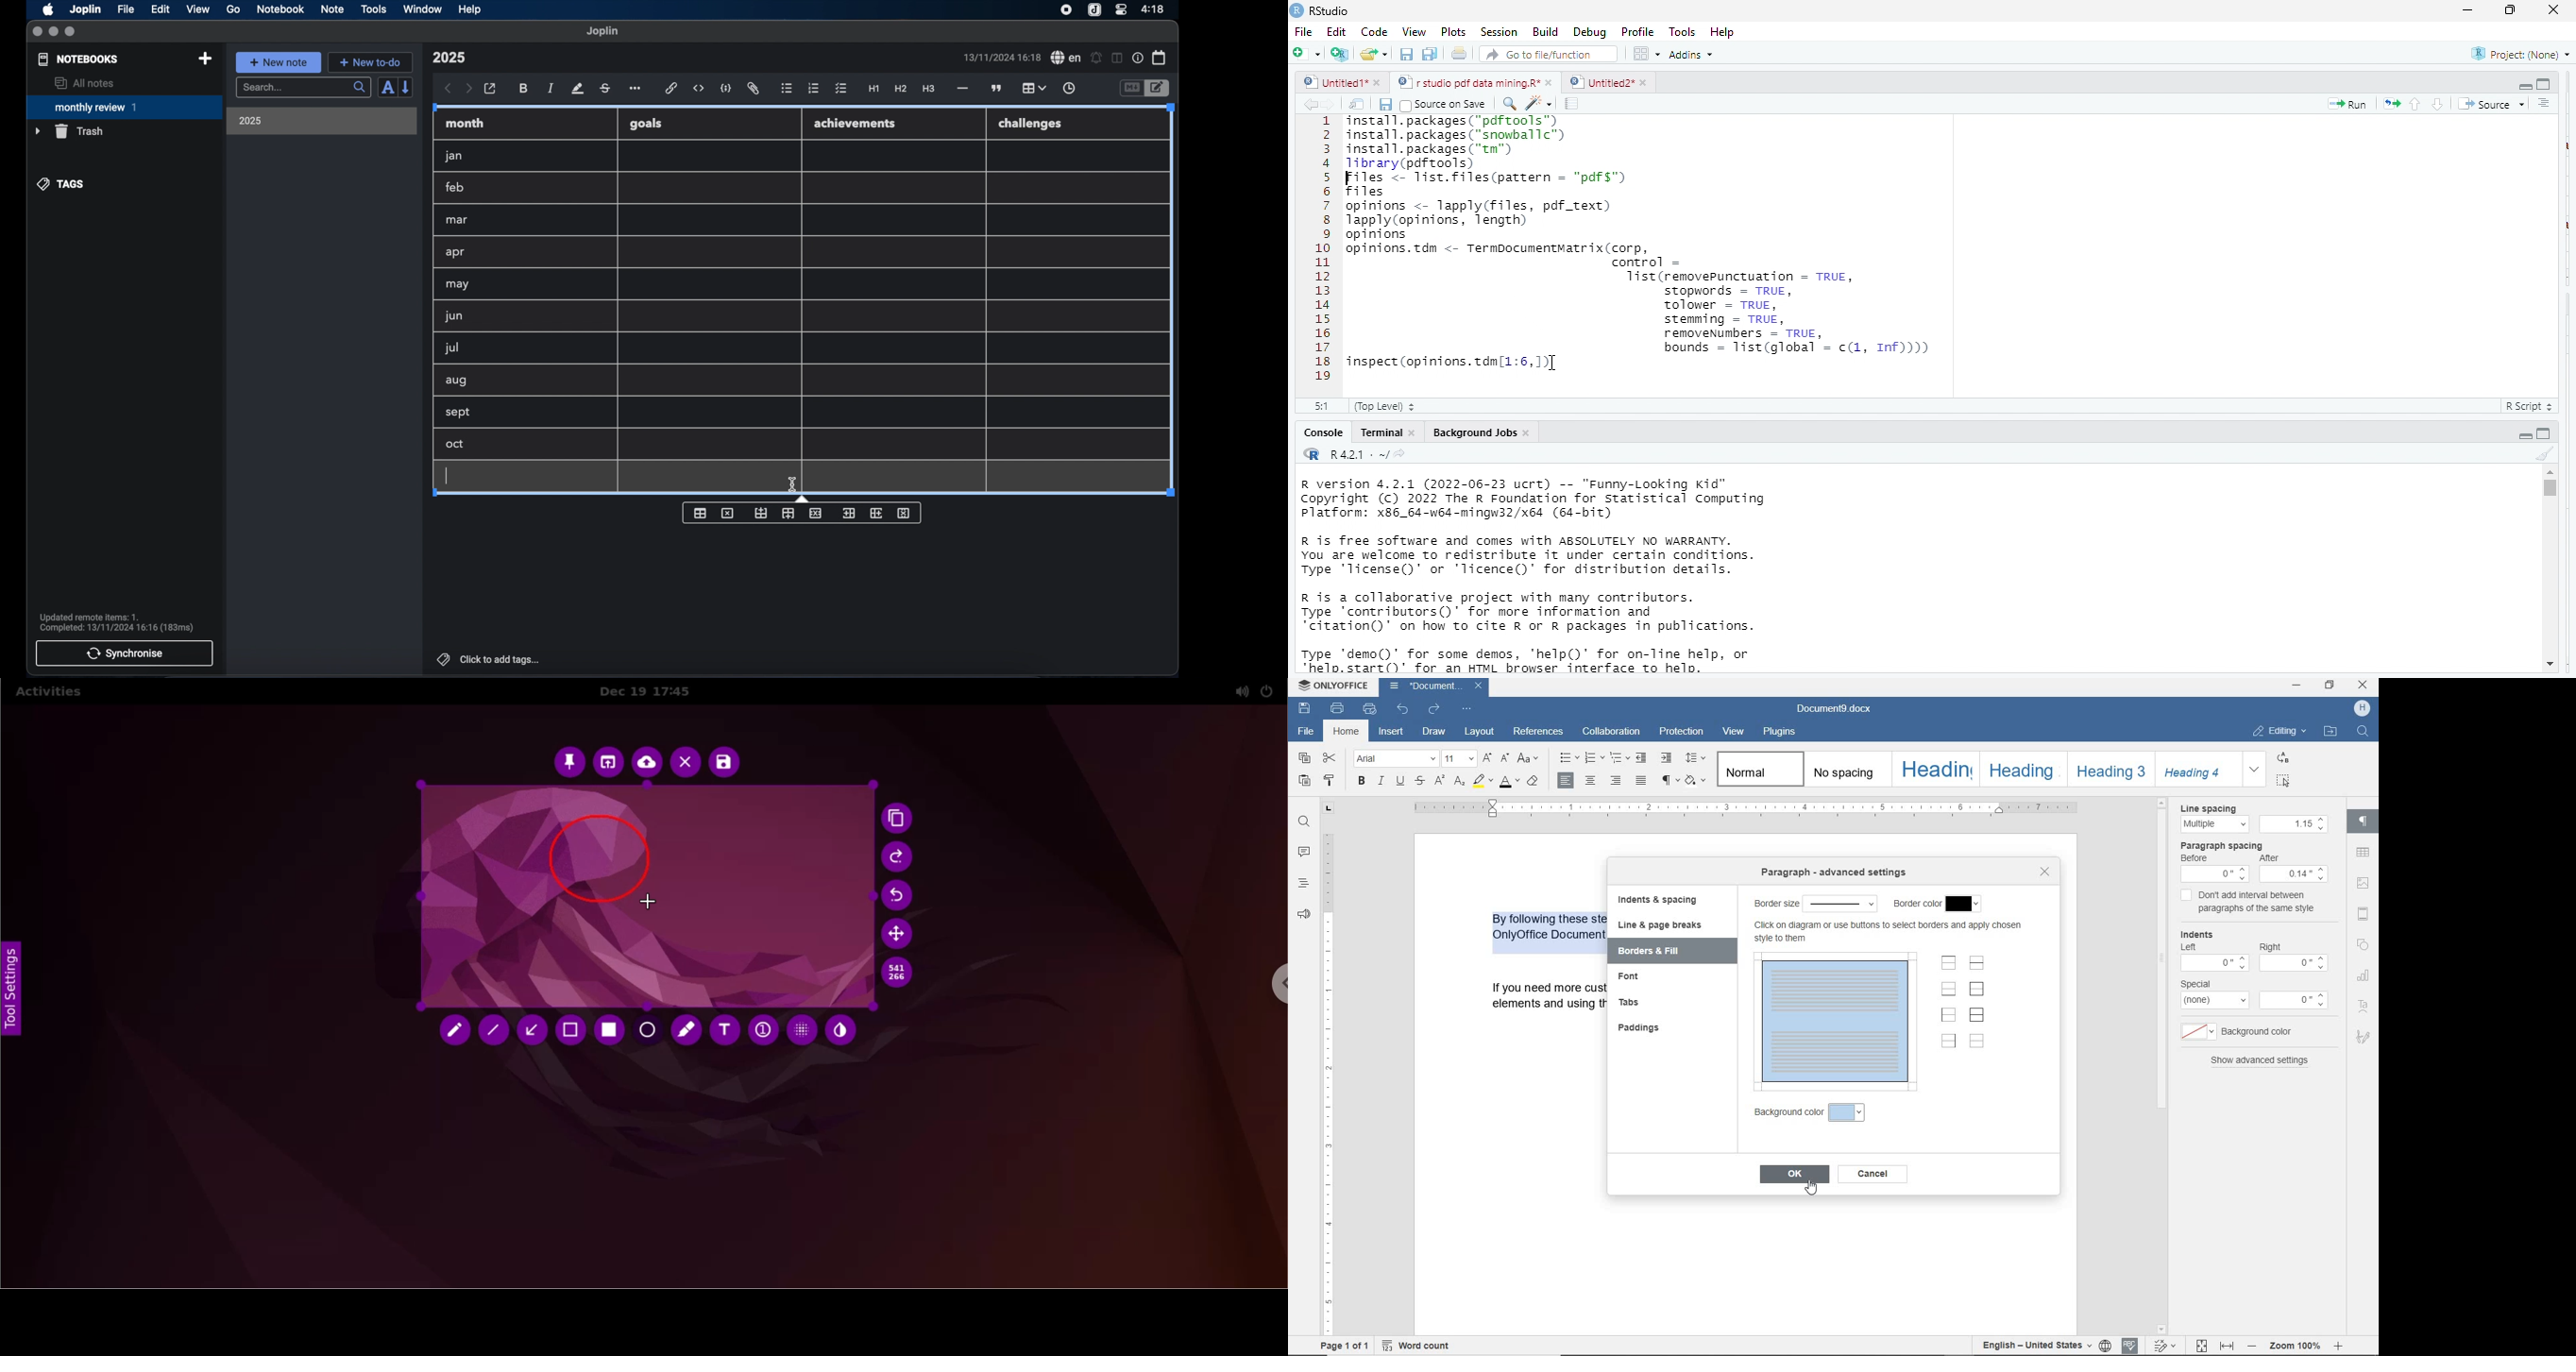 The height and width of the screenshot is (1372, 2576). Describe the element at coordinates (573, 1032) in the screenshot. I see `selection tool` at that location.